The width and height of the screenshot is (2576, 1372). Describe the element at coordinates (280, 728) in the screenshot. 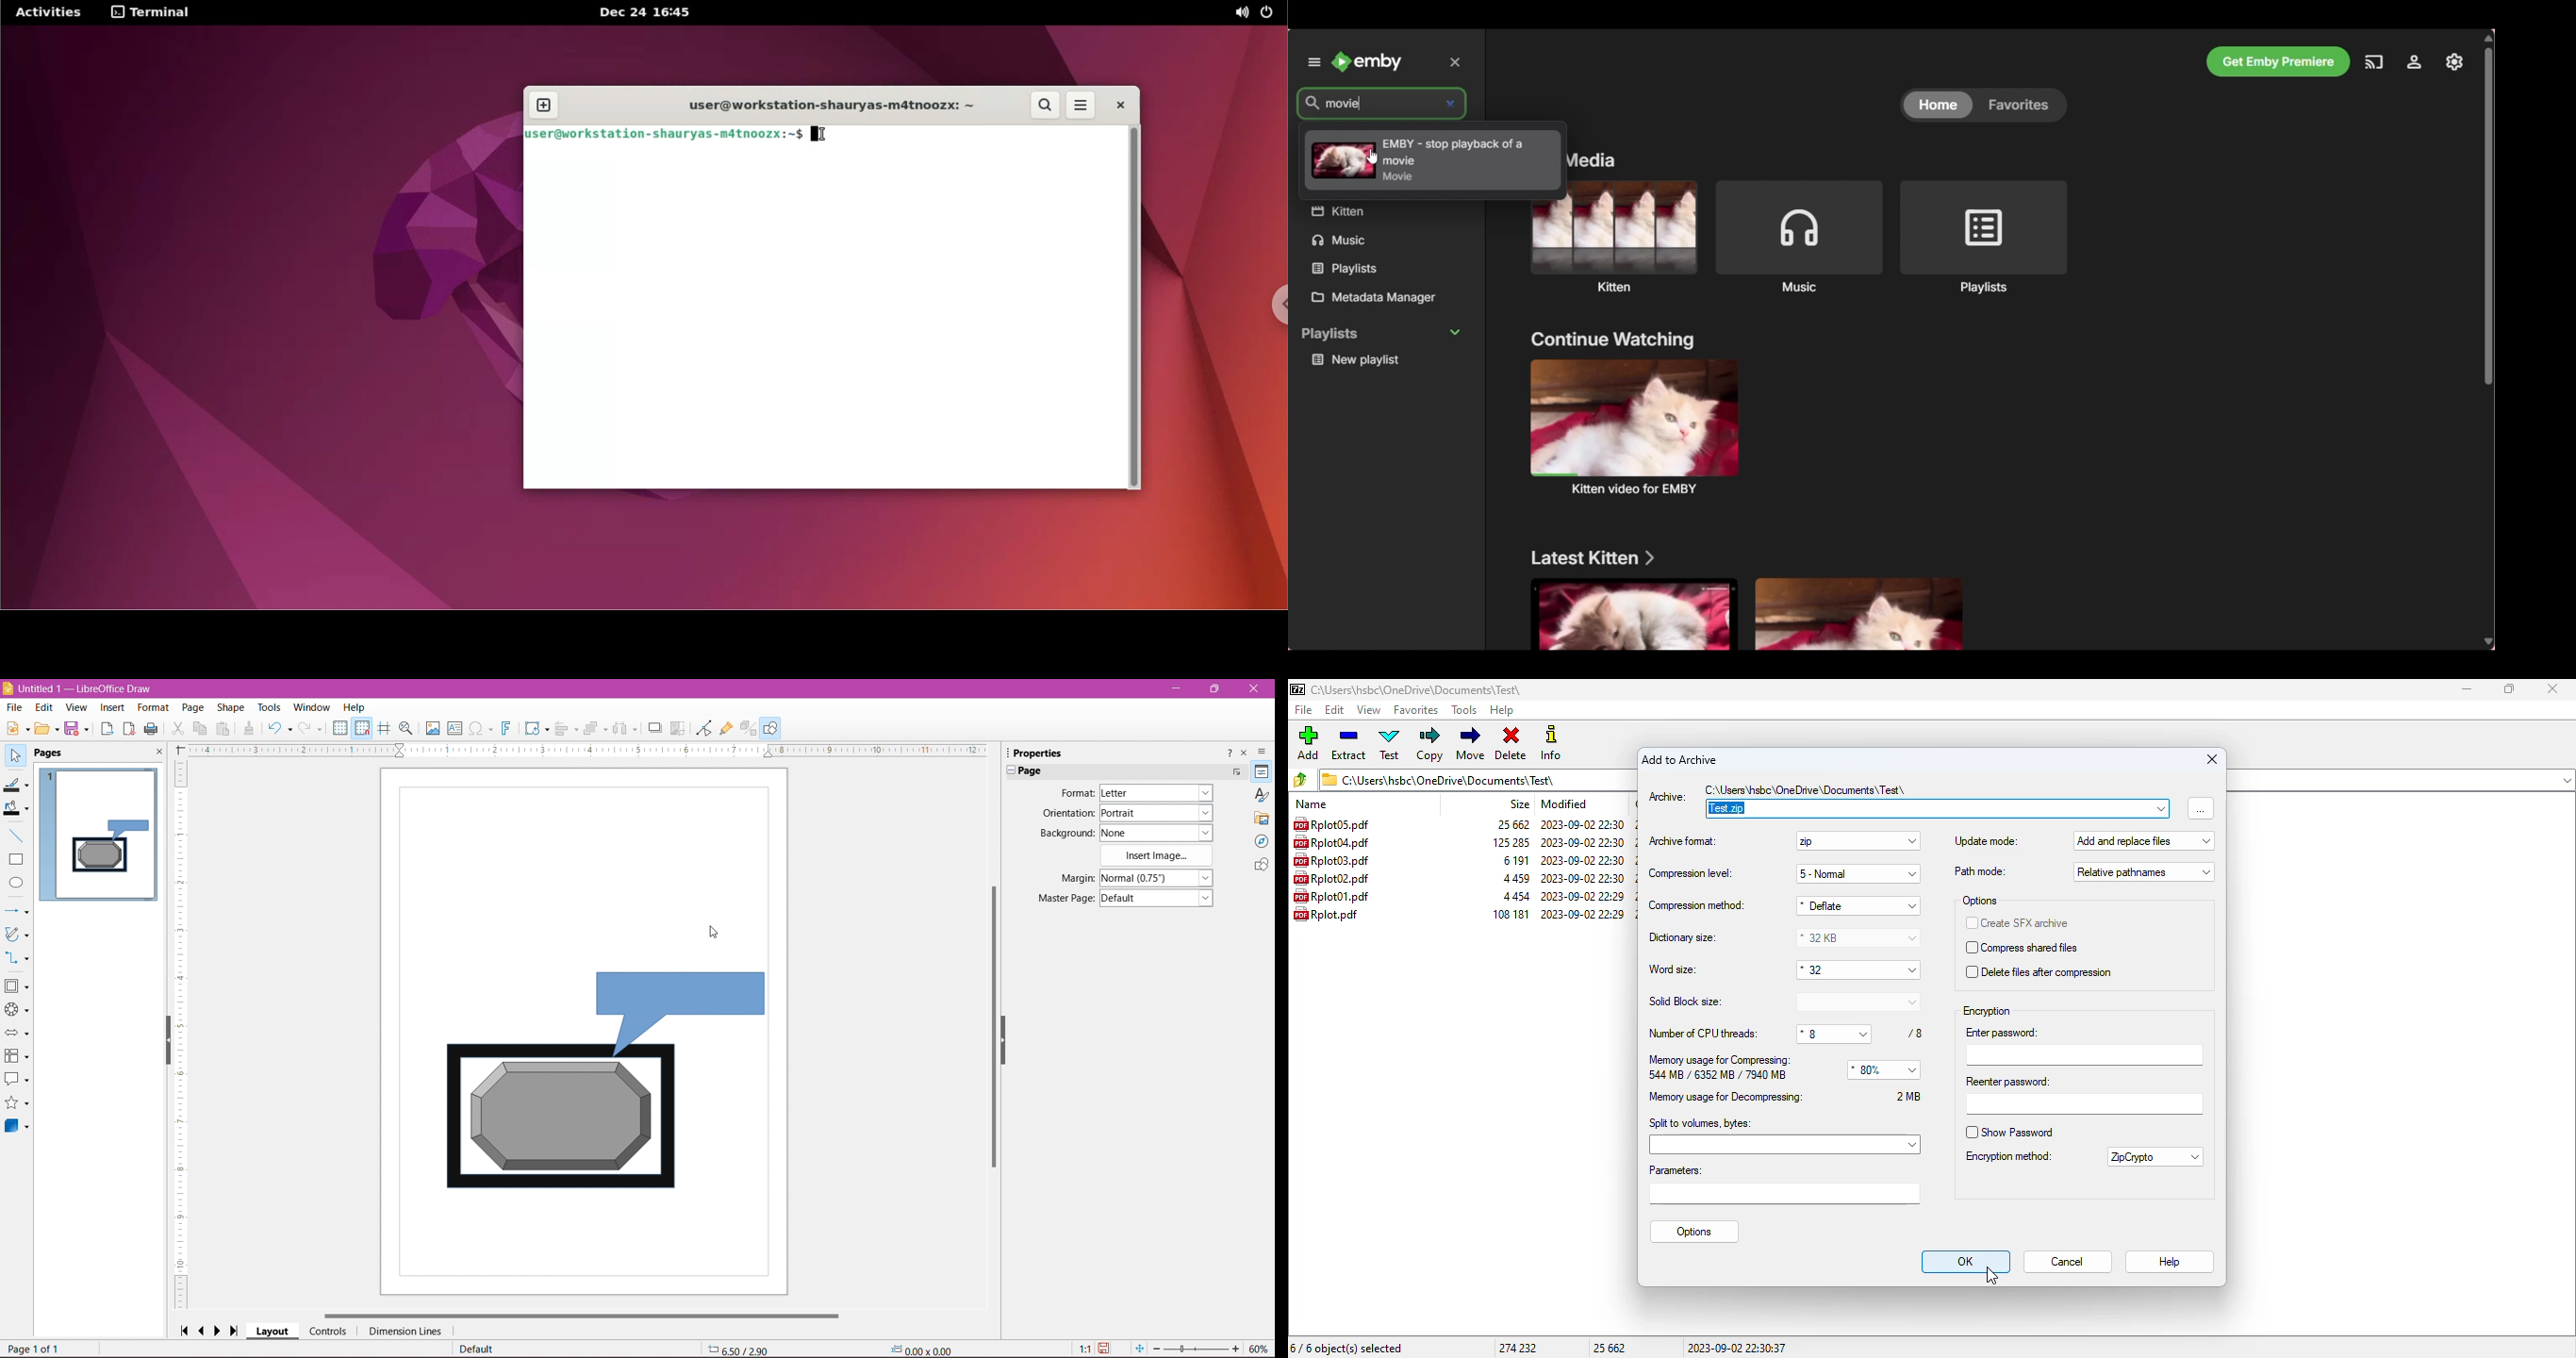

I see `Undo` at that location.